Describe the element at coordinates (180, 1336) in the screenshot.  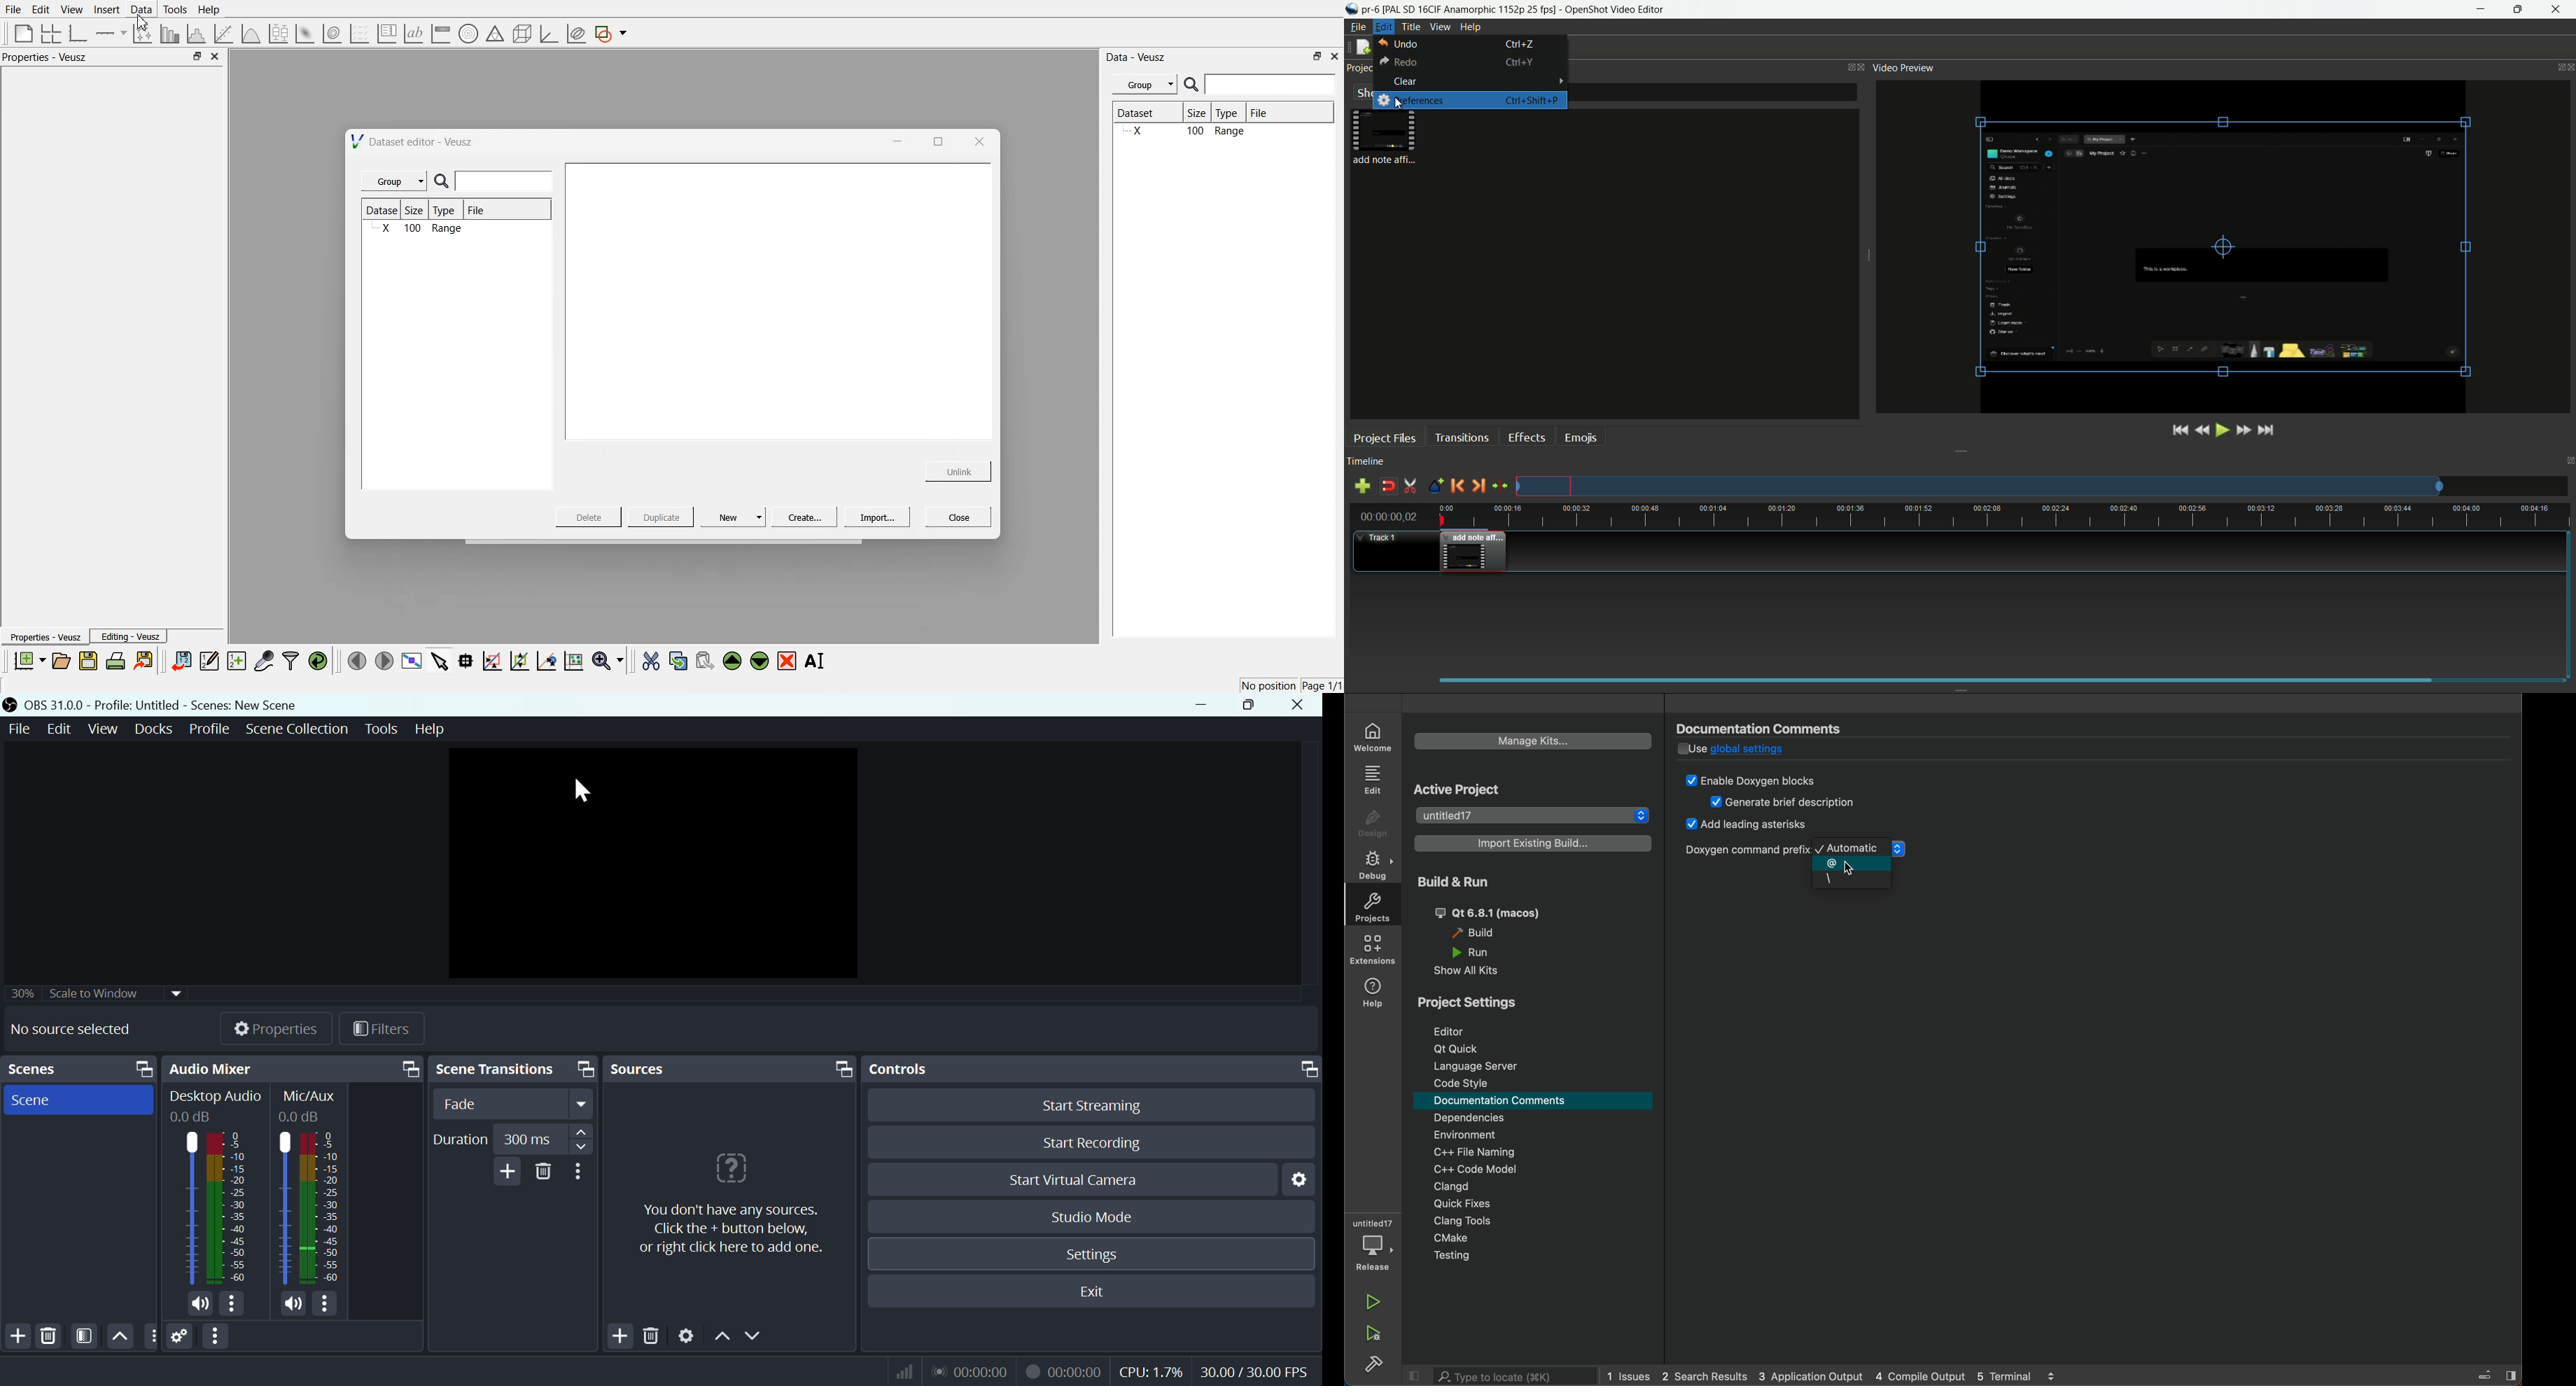
I see `Settings` at that location.